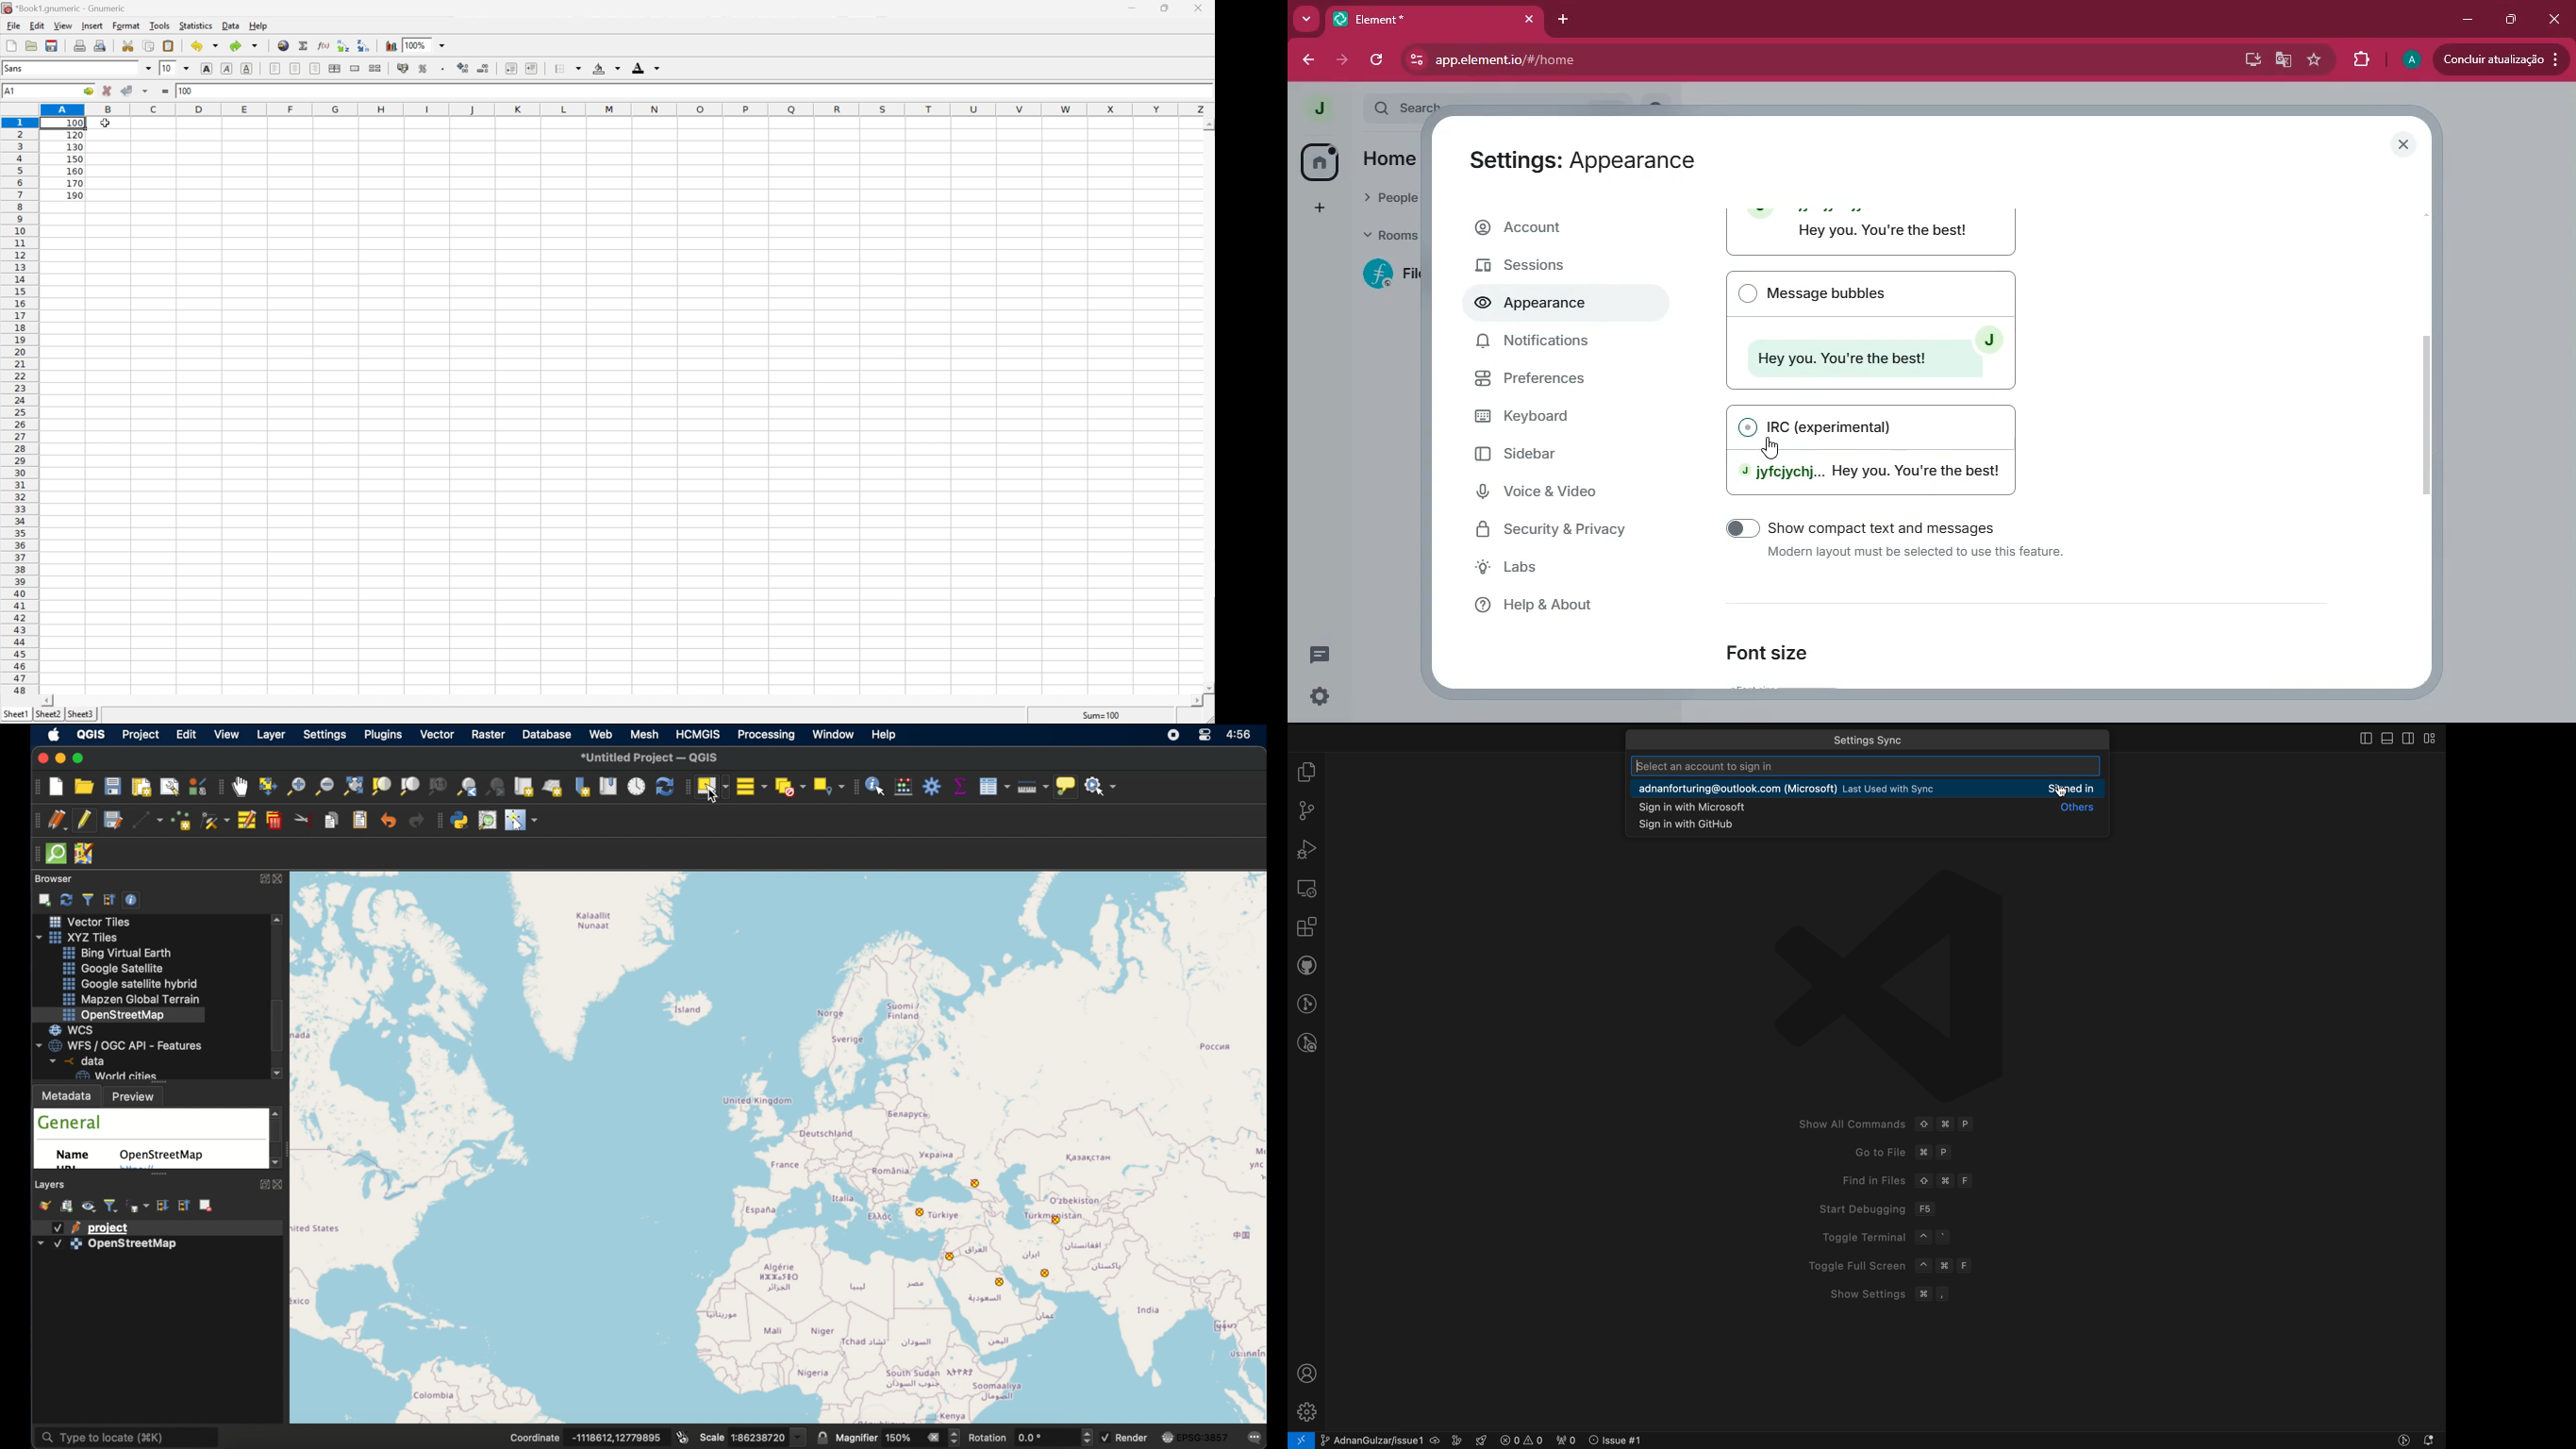  I want to click on magnifier, so click(857, 1438).